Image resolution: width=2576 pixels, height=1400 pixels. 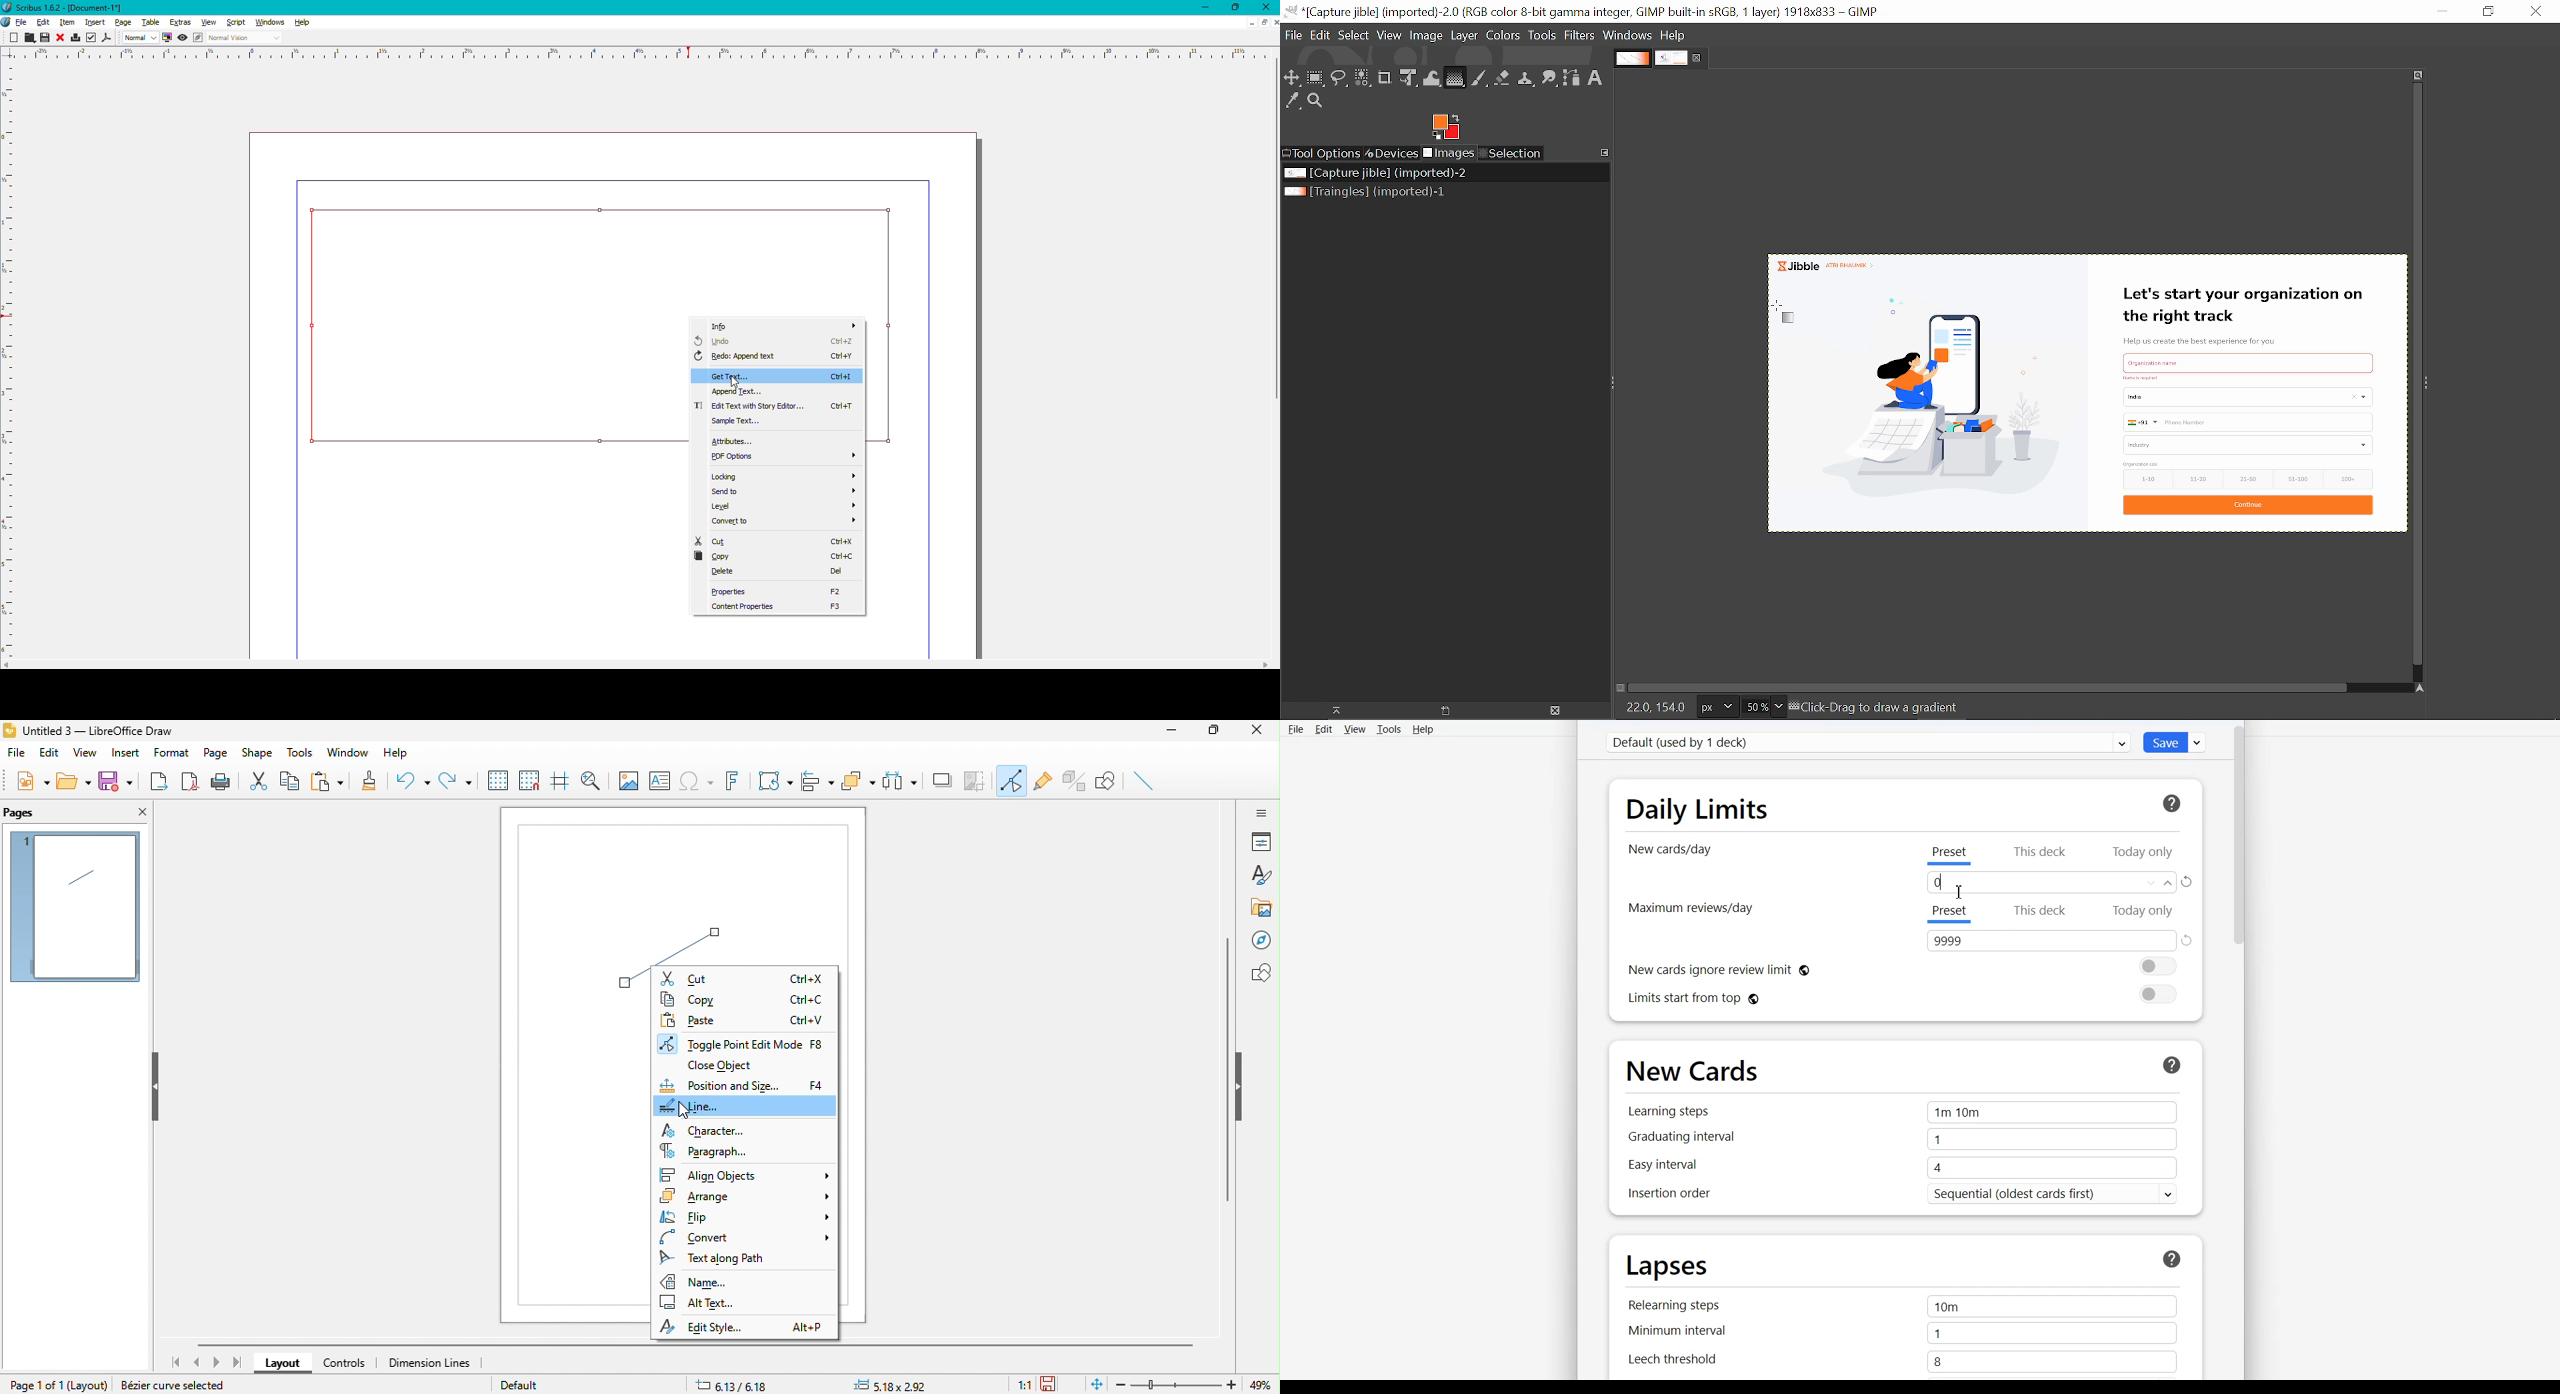 I want to click on Wrap text tool, so click(x=1432, y=77).